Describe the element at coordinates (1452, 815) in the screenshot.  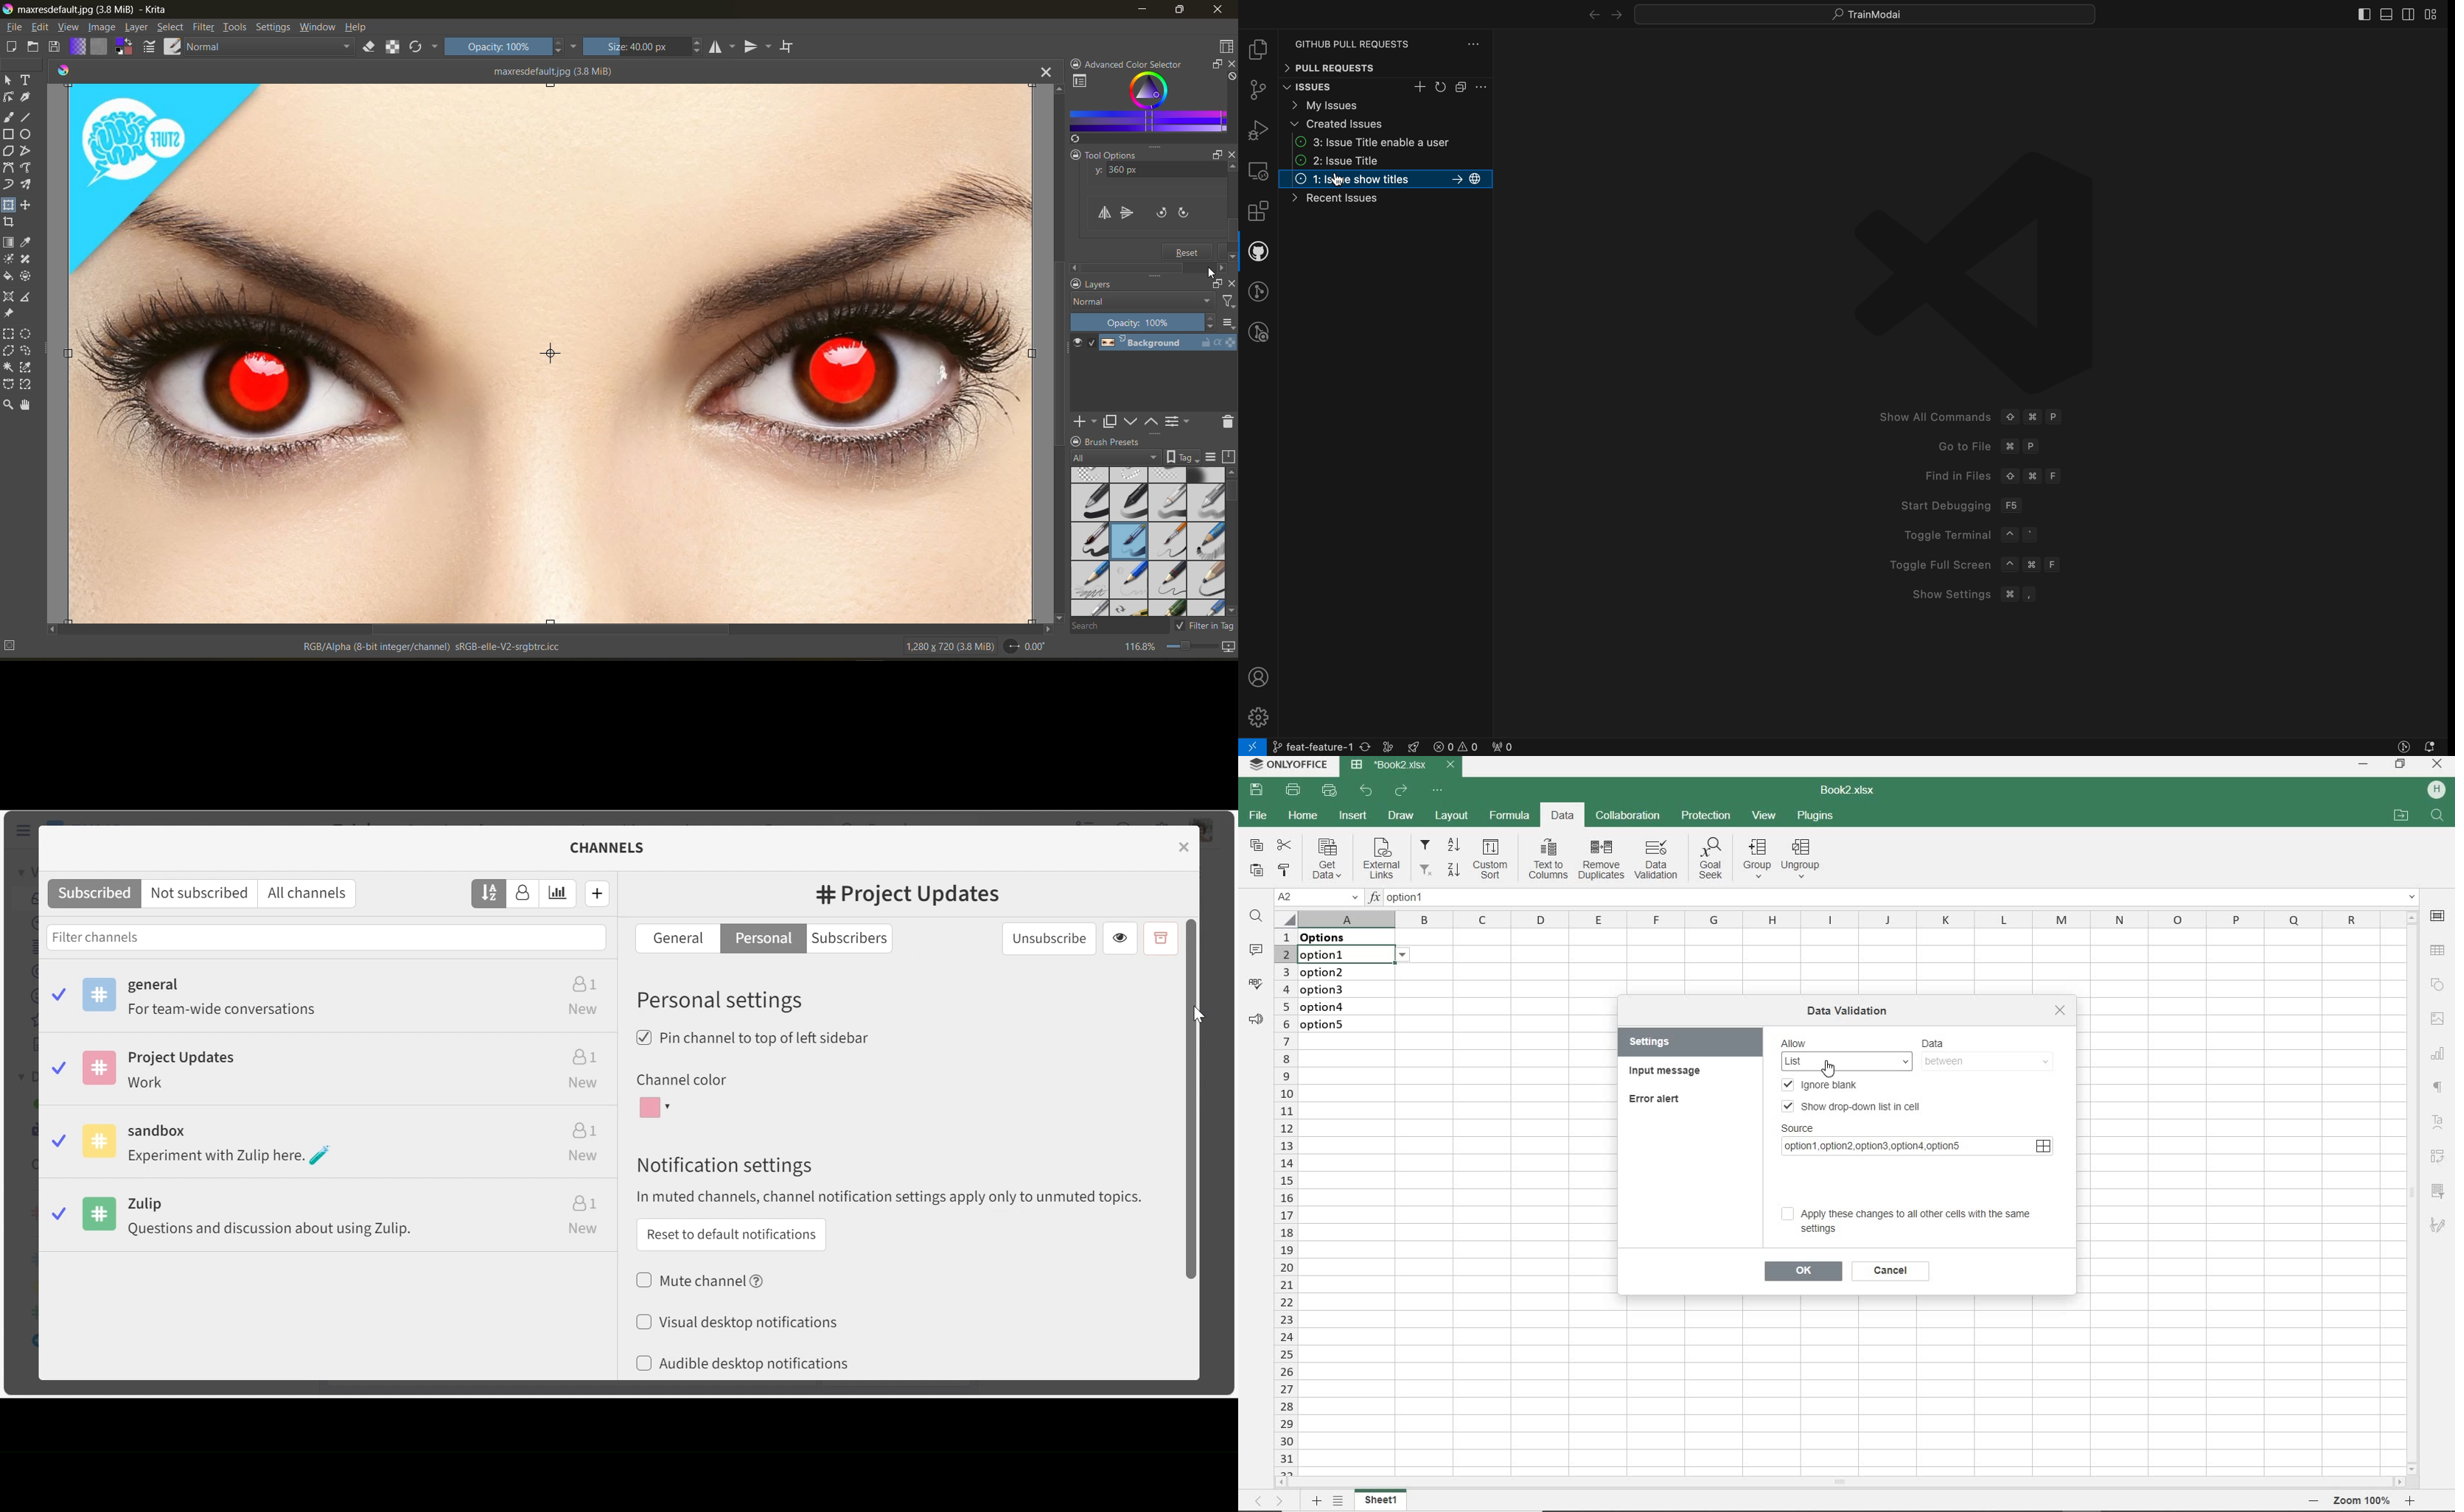
I see `LAYOUT` at that location.